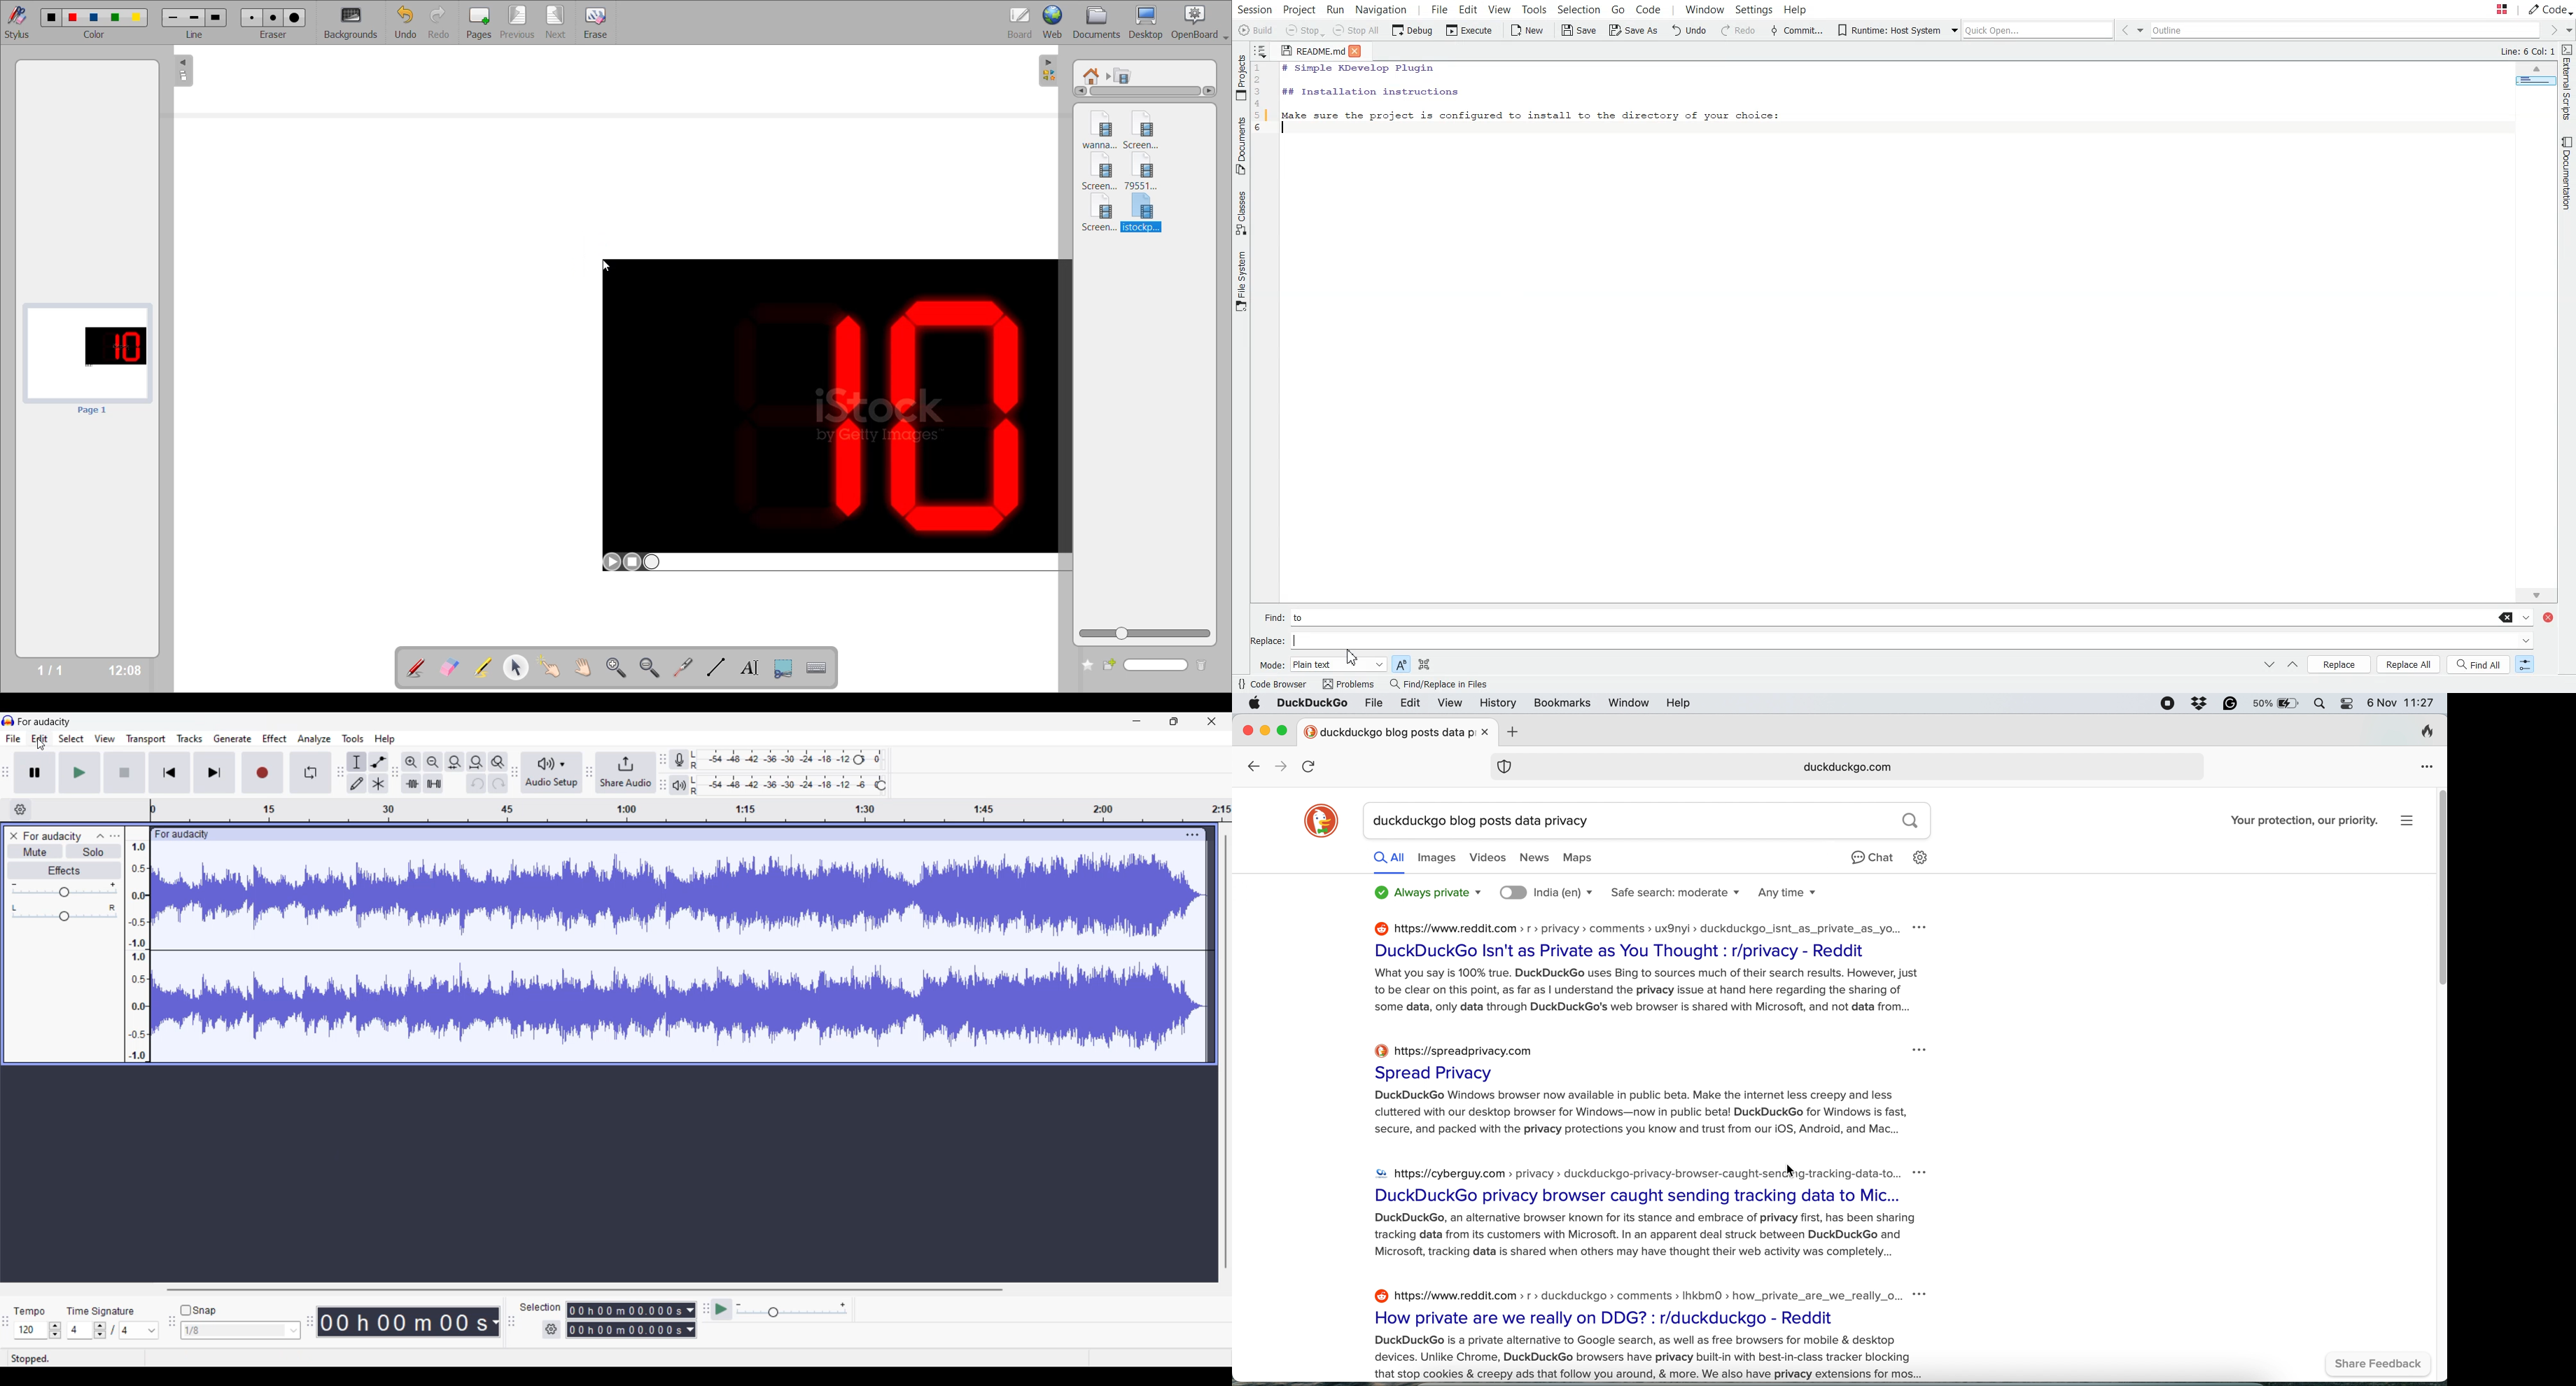 The height and width of the screenshot is (1400, 2576). Describe the element at coordinates (101, 1311) in the screenshot. I see `Indicates time signature settings` at that location.